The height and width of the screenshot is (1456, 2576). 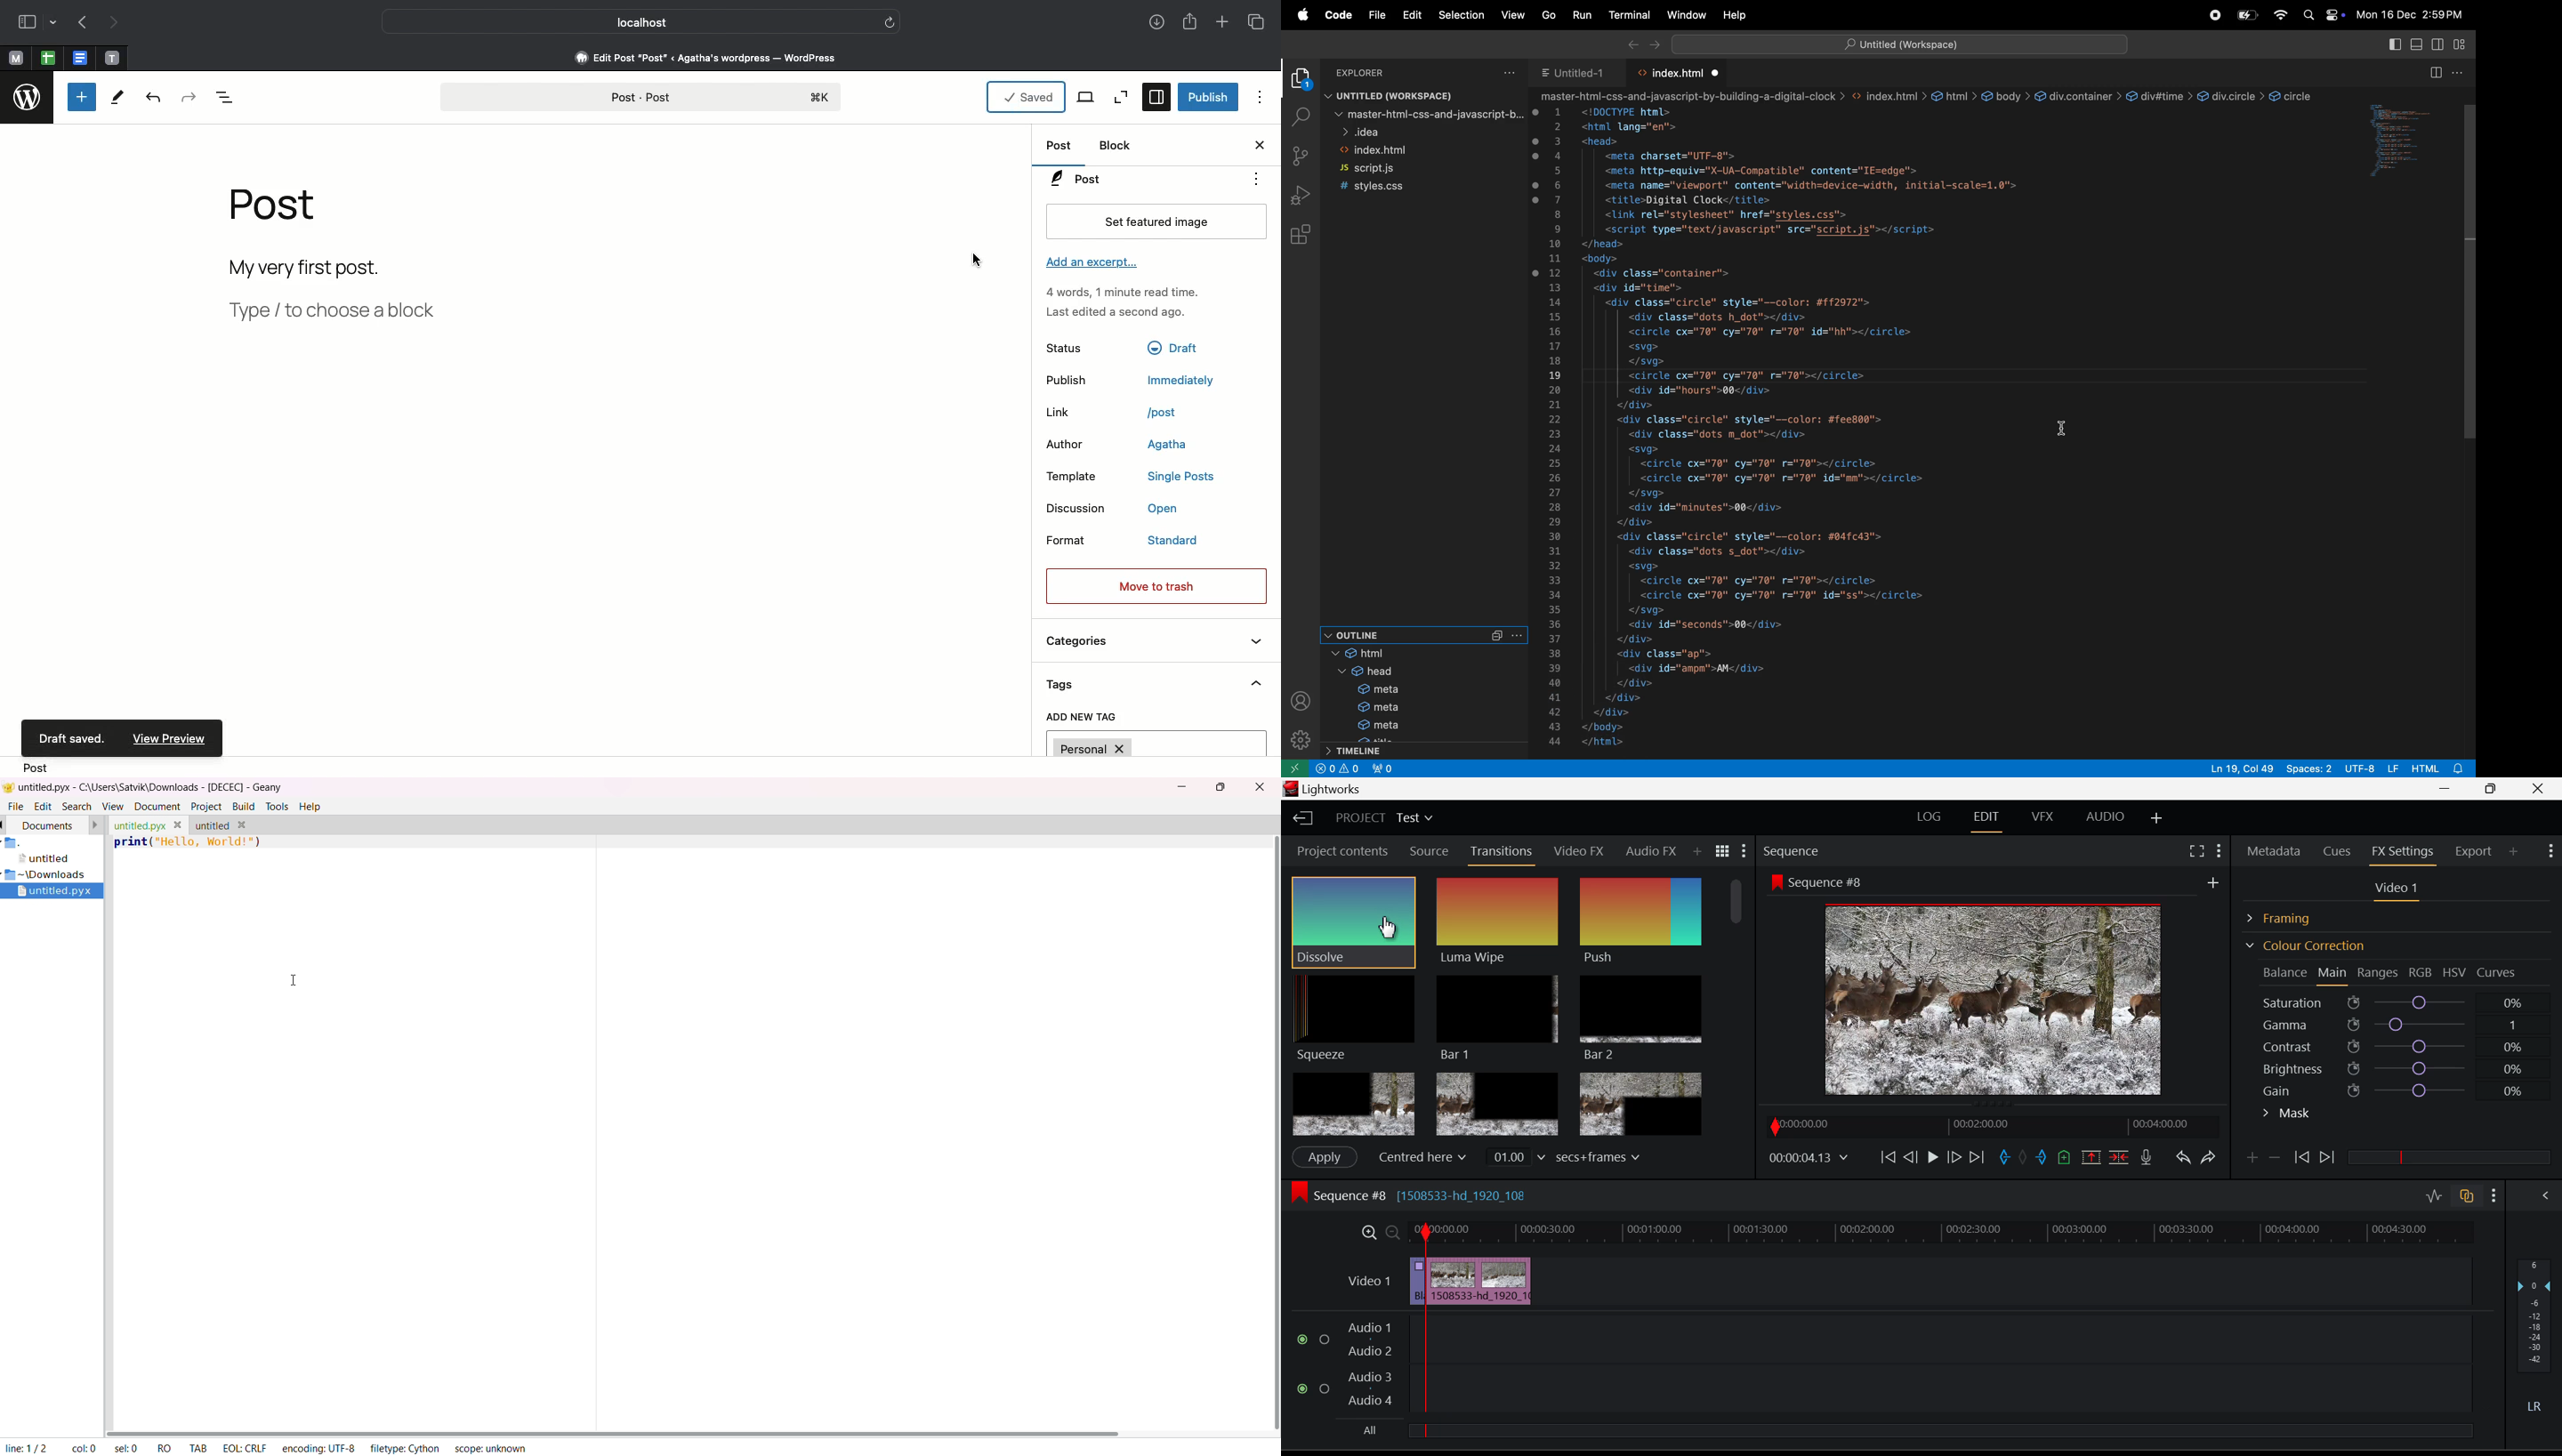 What do you see at coordinates (1429, 851) in the screenshot?
I see `Source` at bounding box center [1429, 851].